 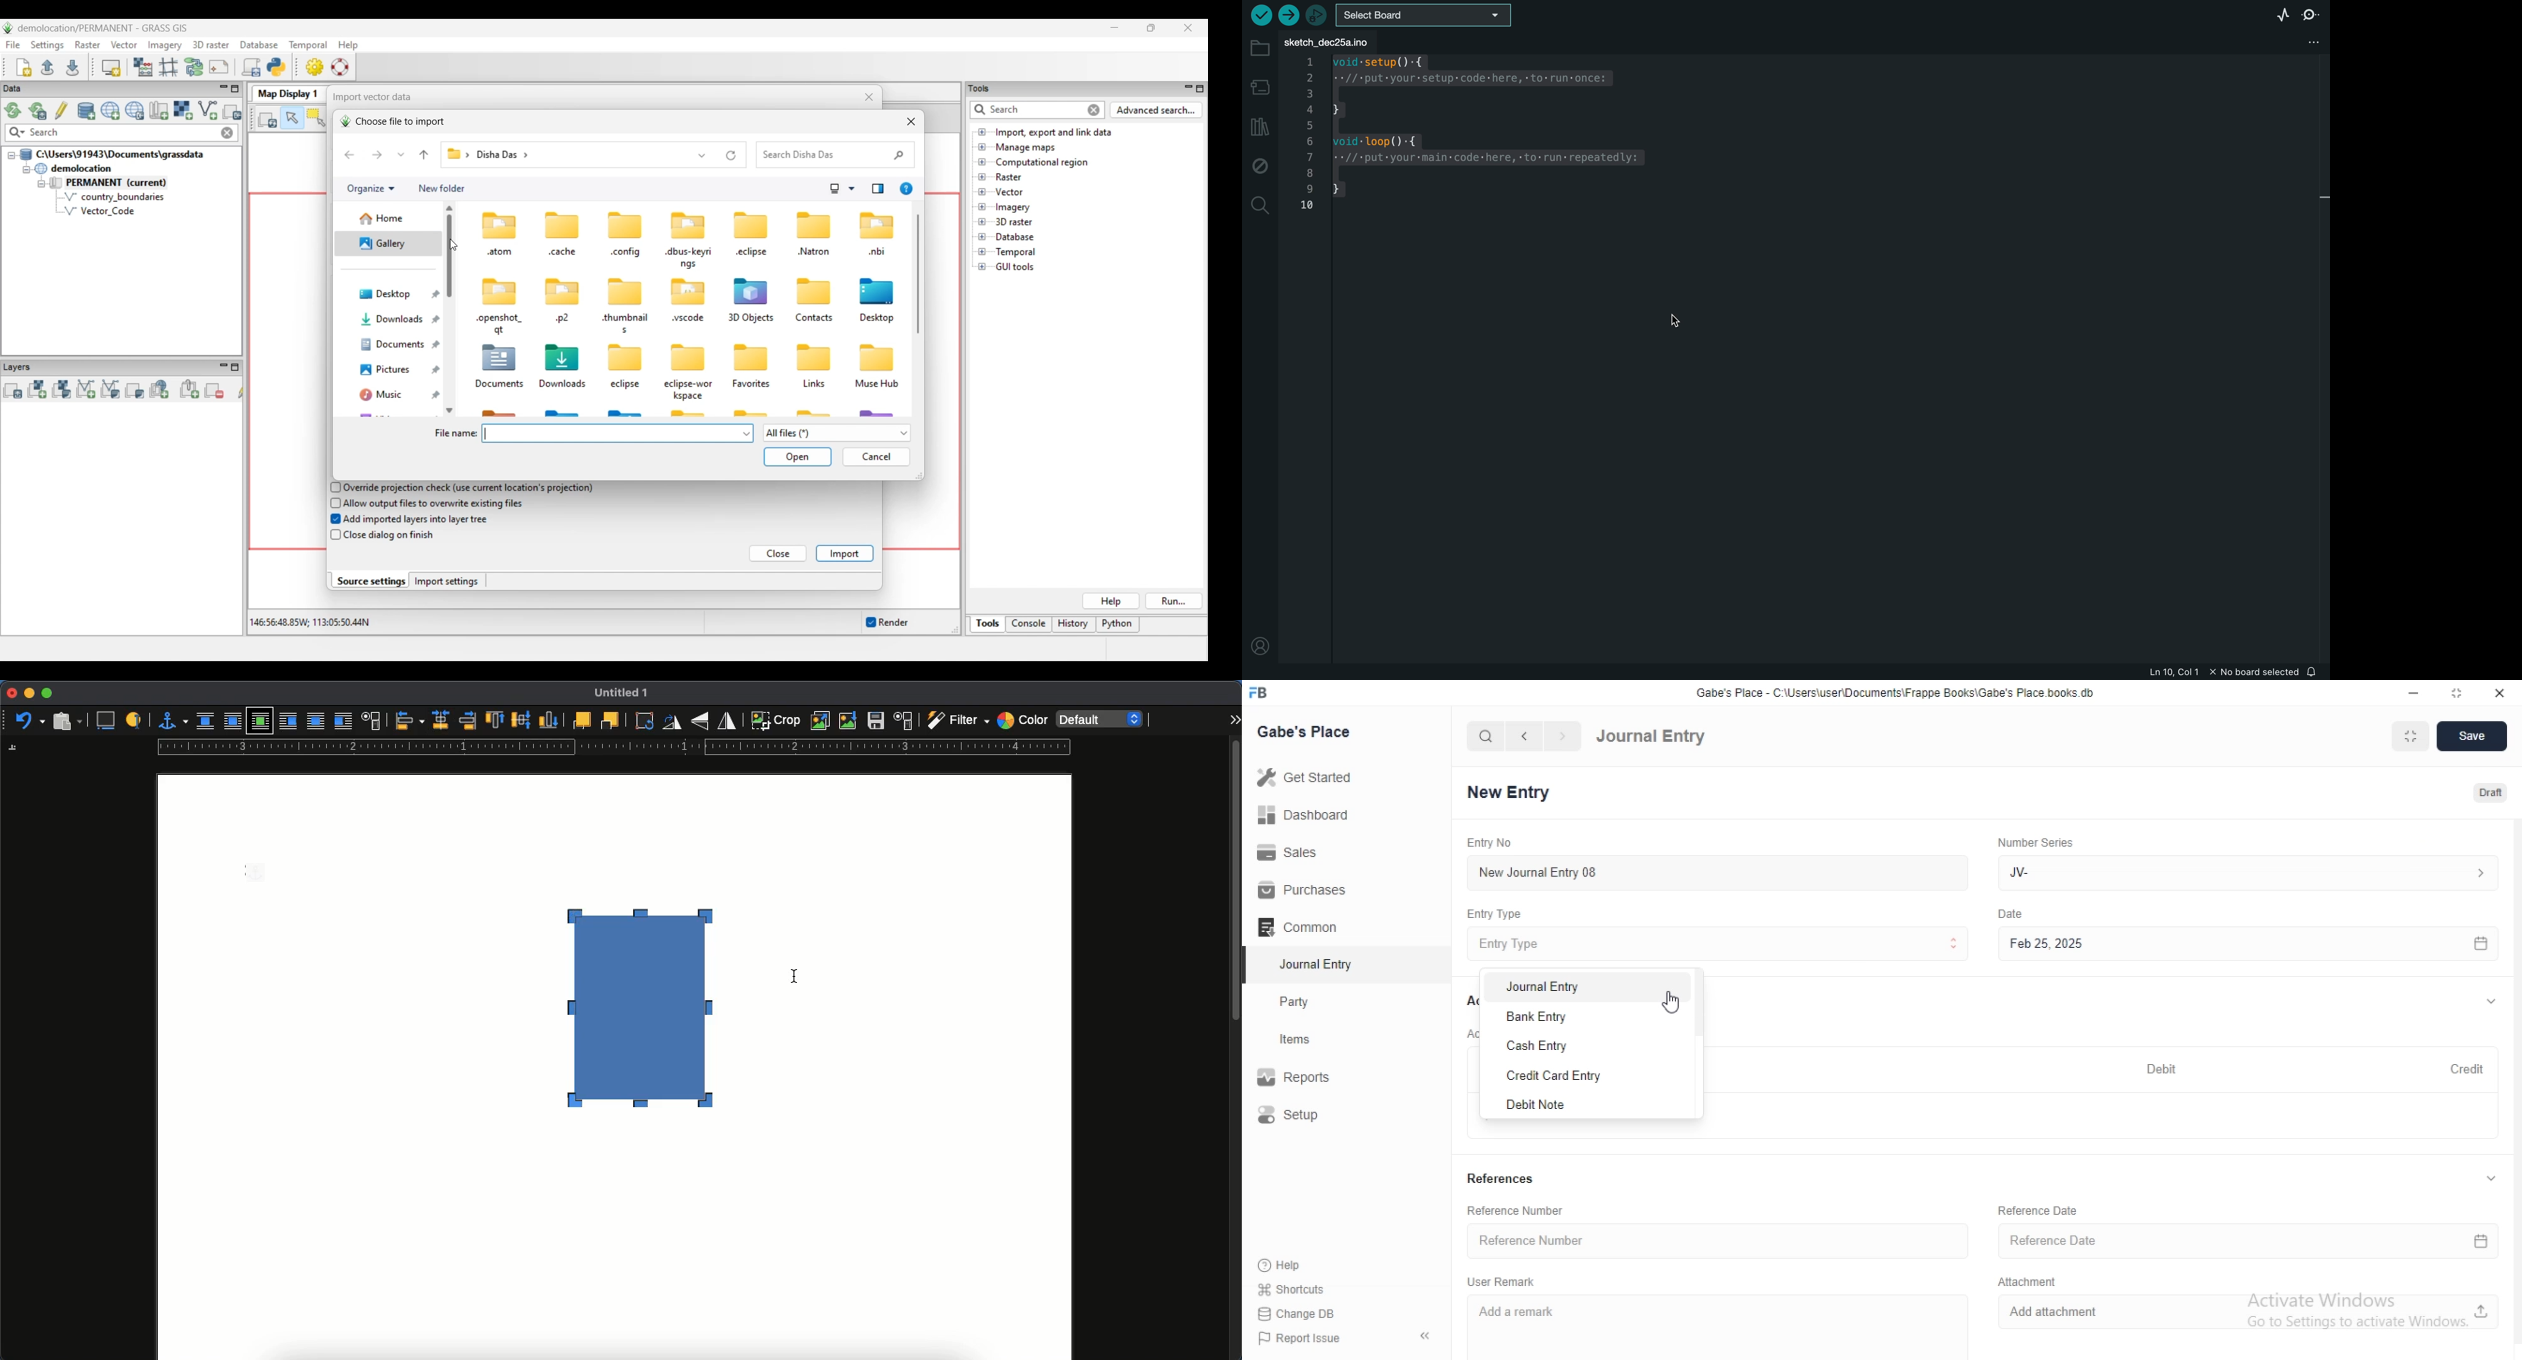 What do you see at coordinates (1260, 693) in the screenshot?
I see `FB` at bounding box center [1260, 693].